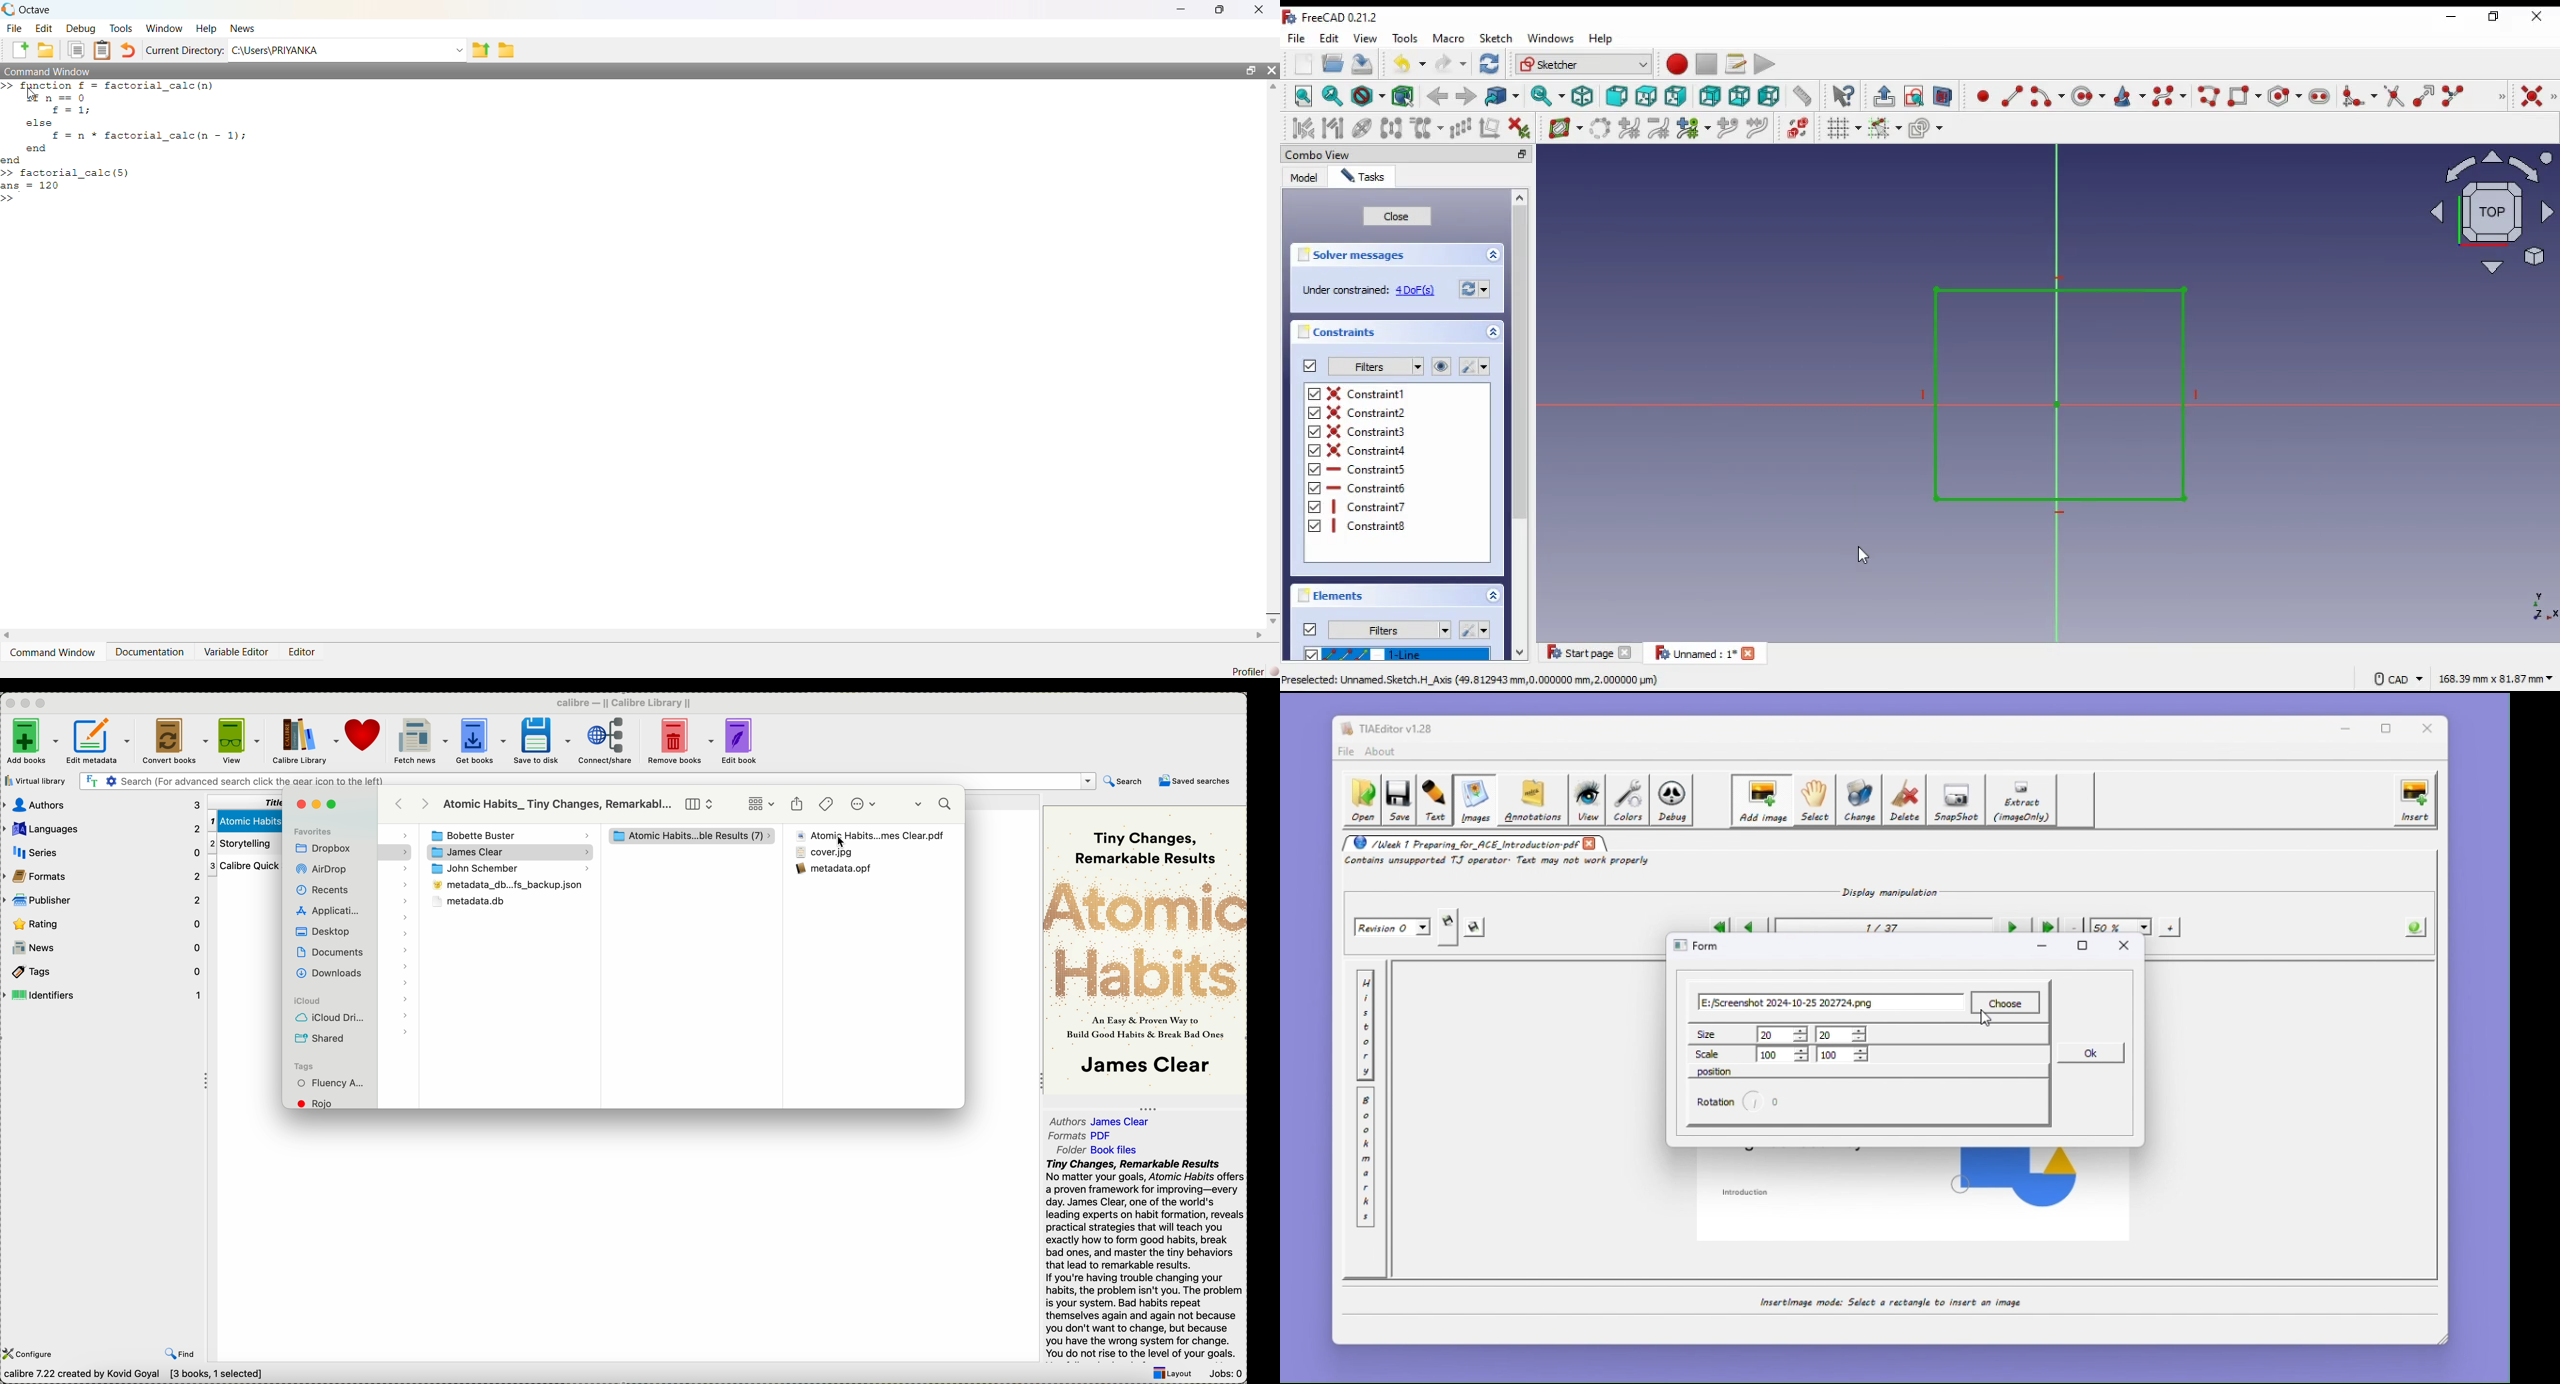 Image resolution: width=2576 pixels, height=1400 pixels. What do you see at coordinates (1103, 1149) in the screenshot?
I see `folder` at bounding box center [1103, 1149].